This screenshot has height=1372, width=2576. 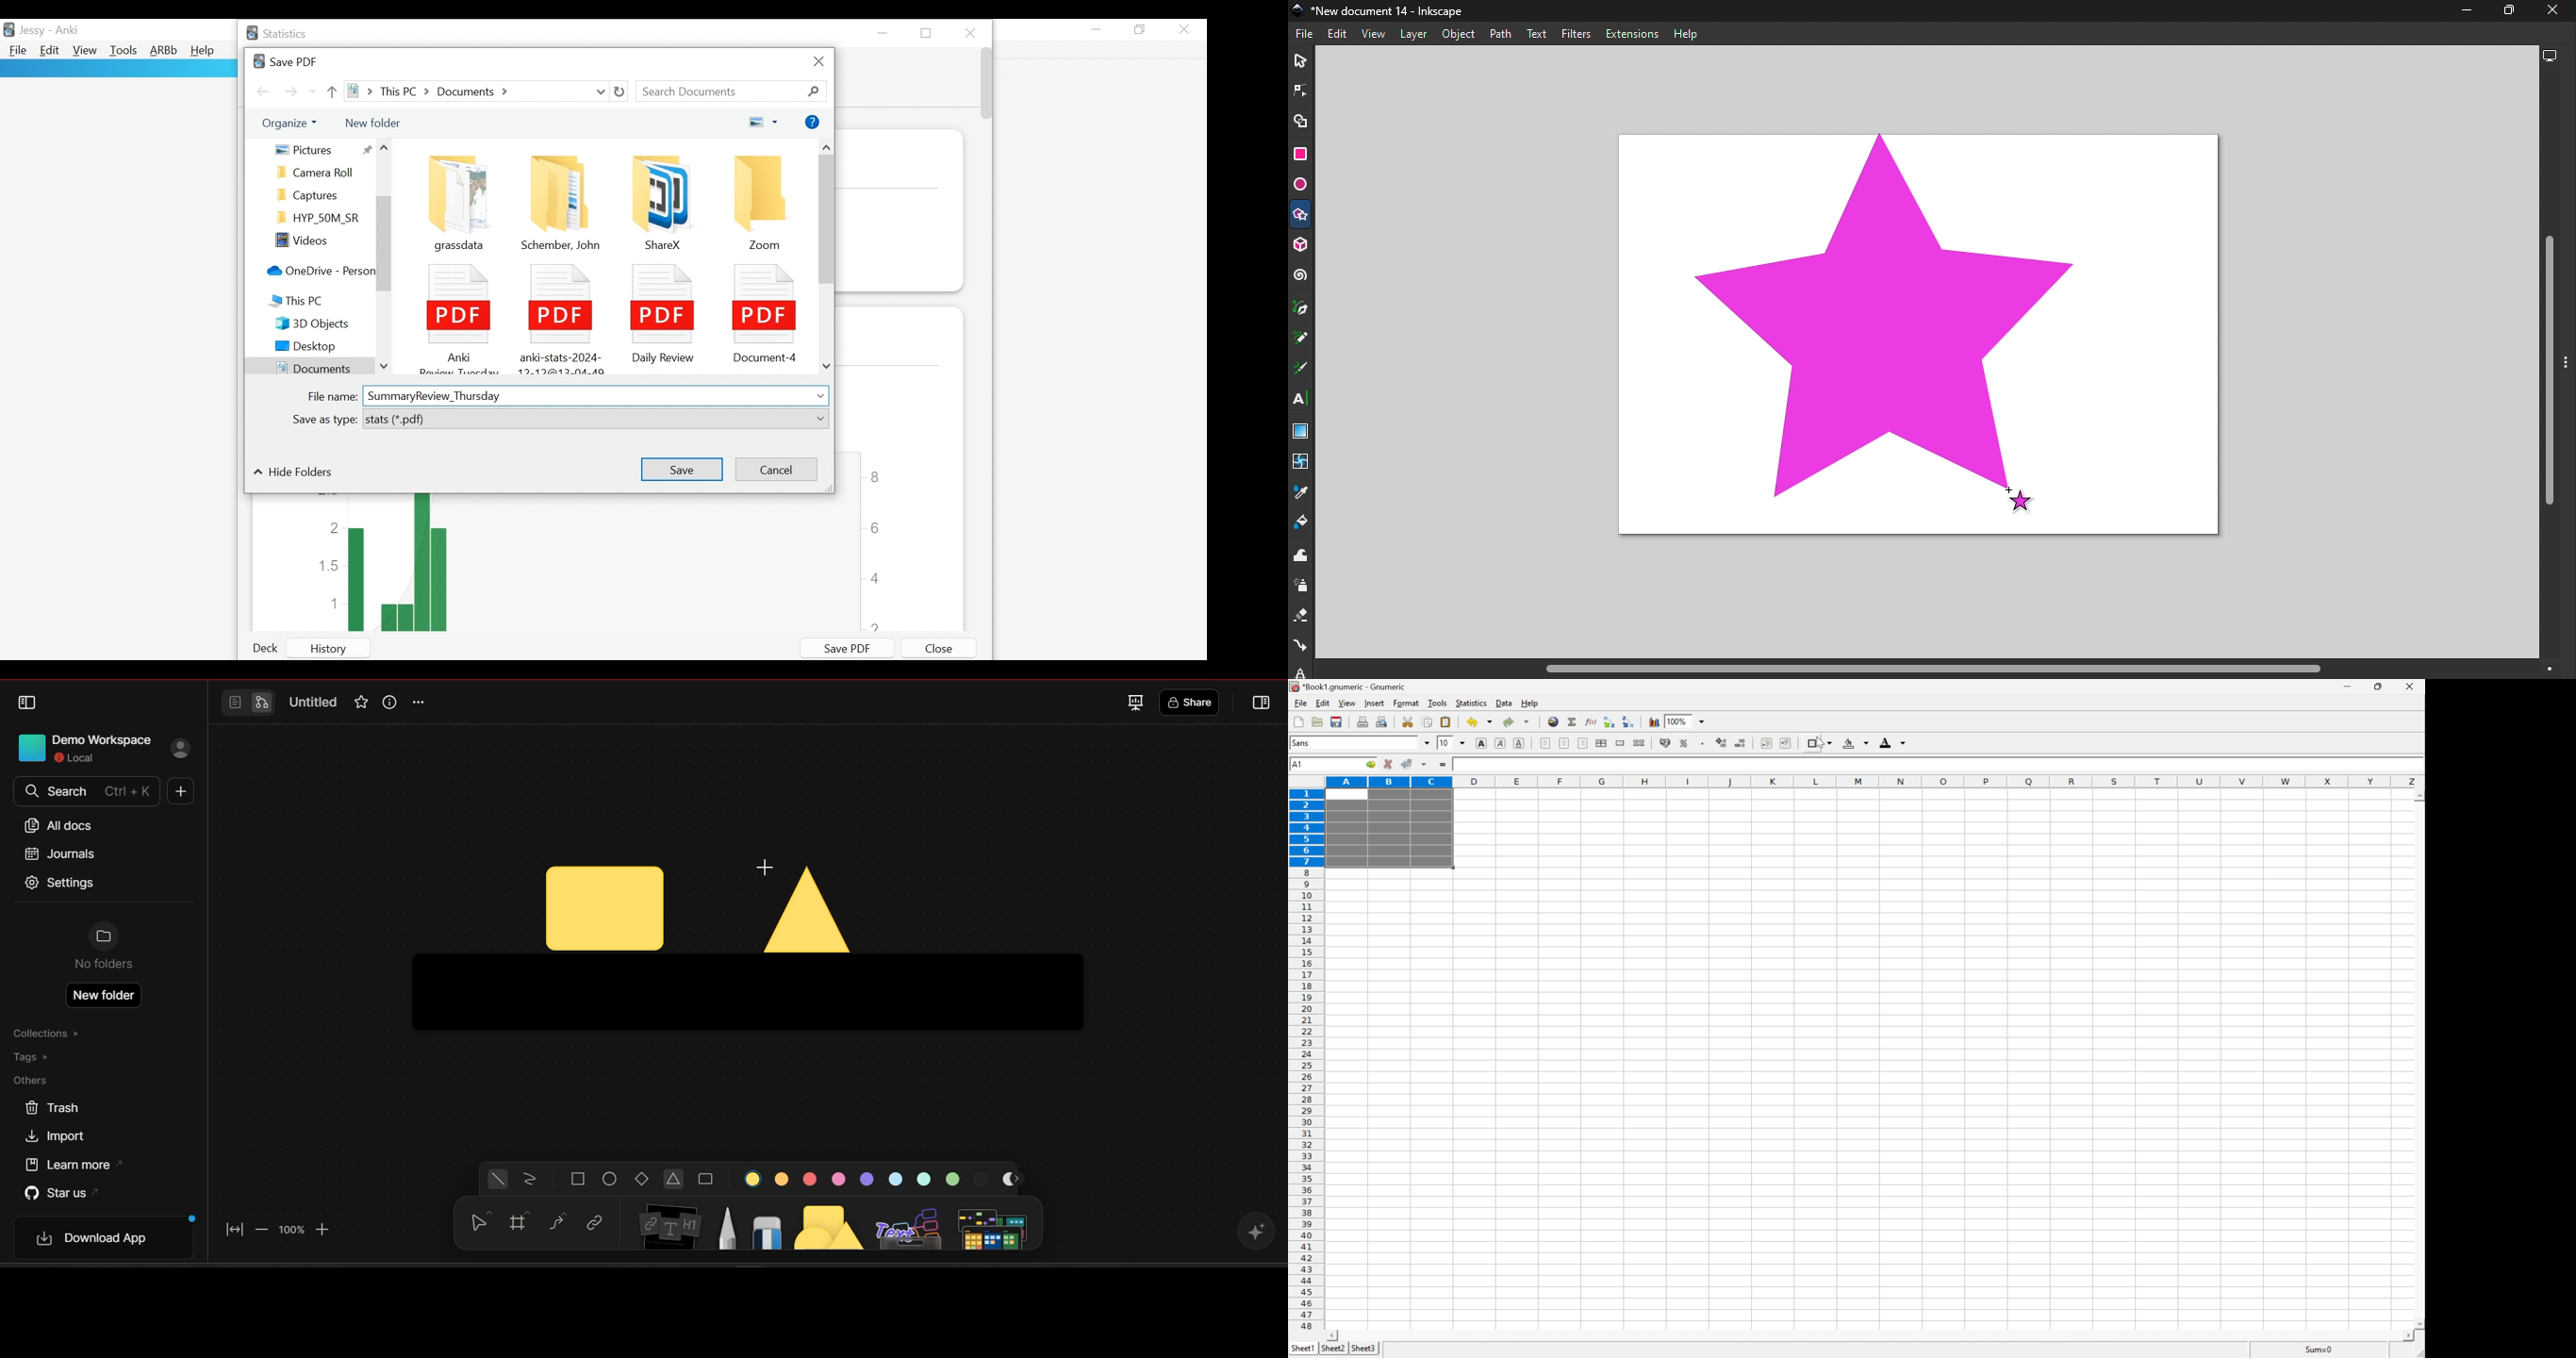 I want to click on insert chart, so click(x=1653, y=721).